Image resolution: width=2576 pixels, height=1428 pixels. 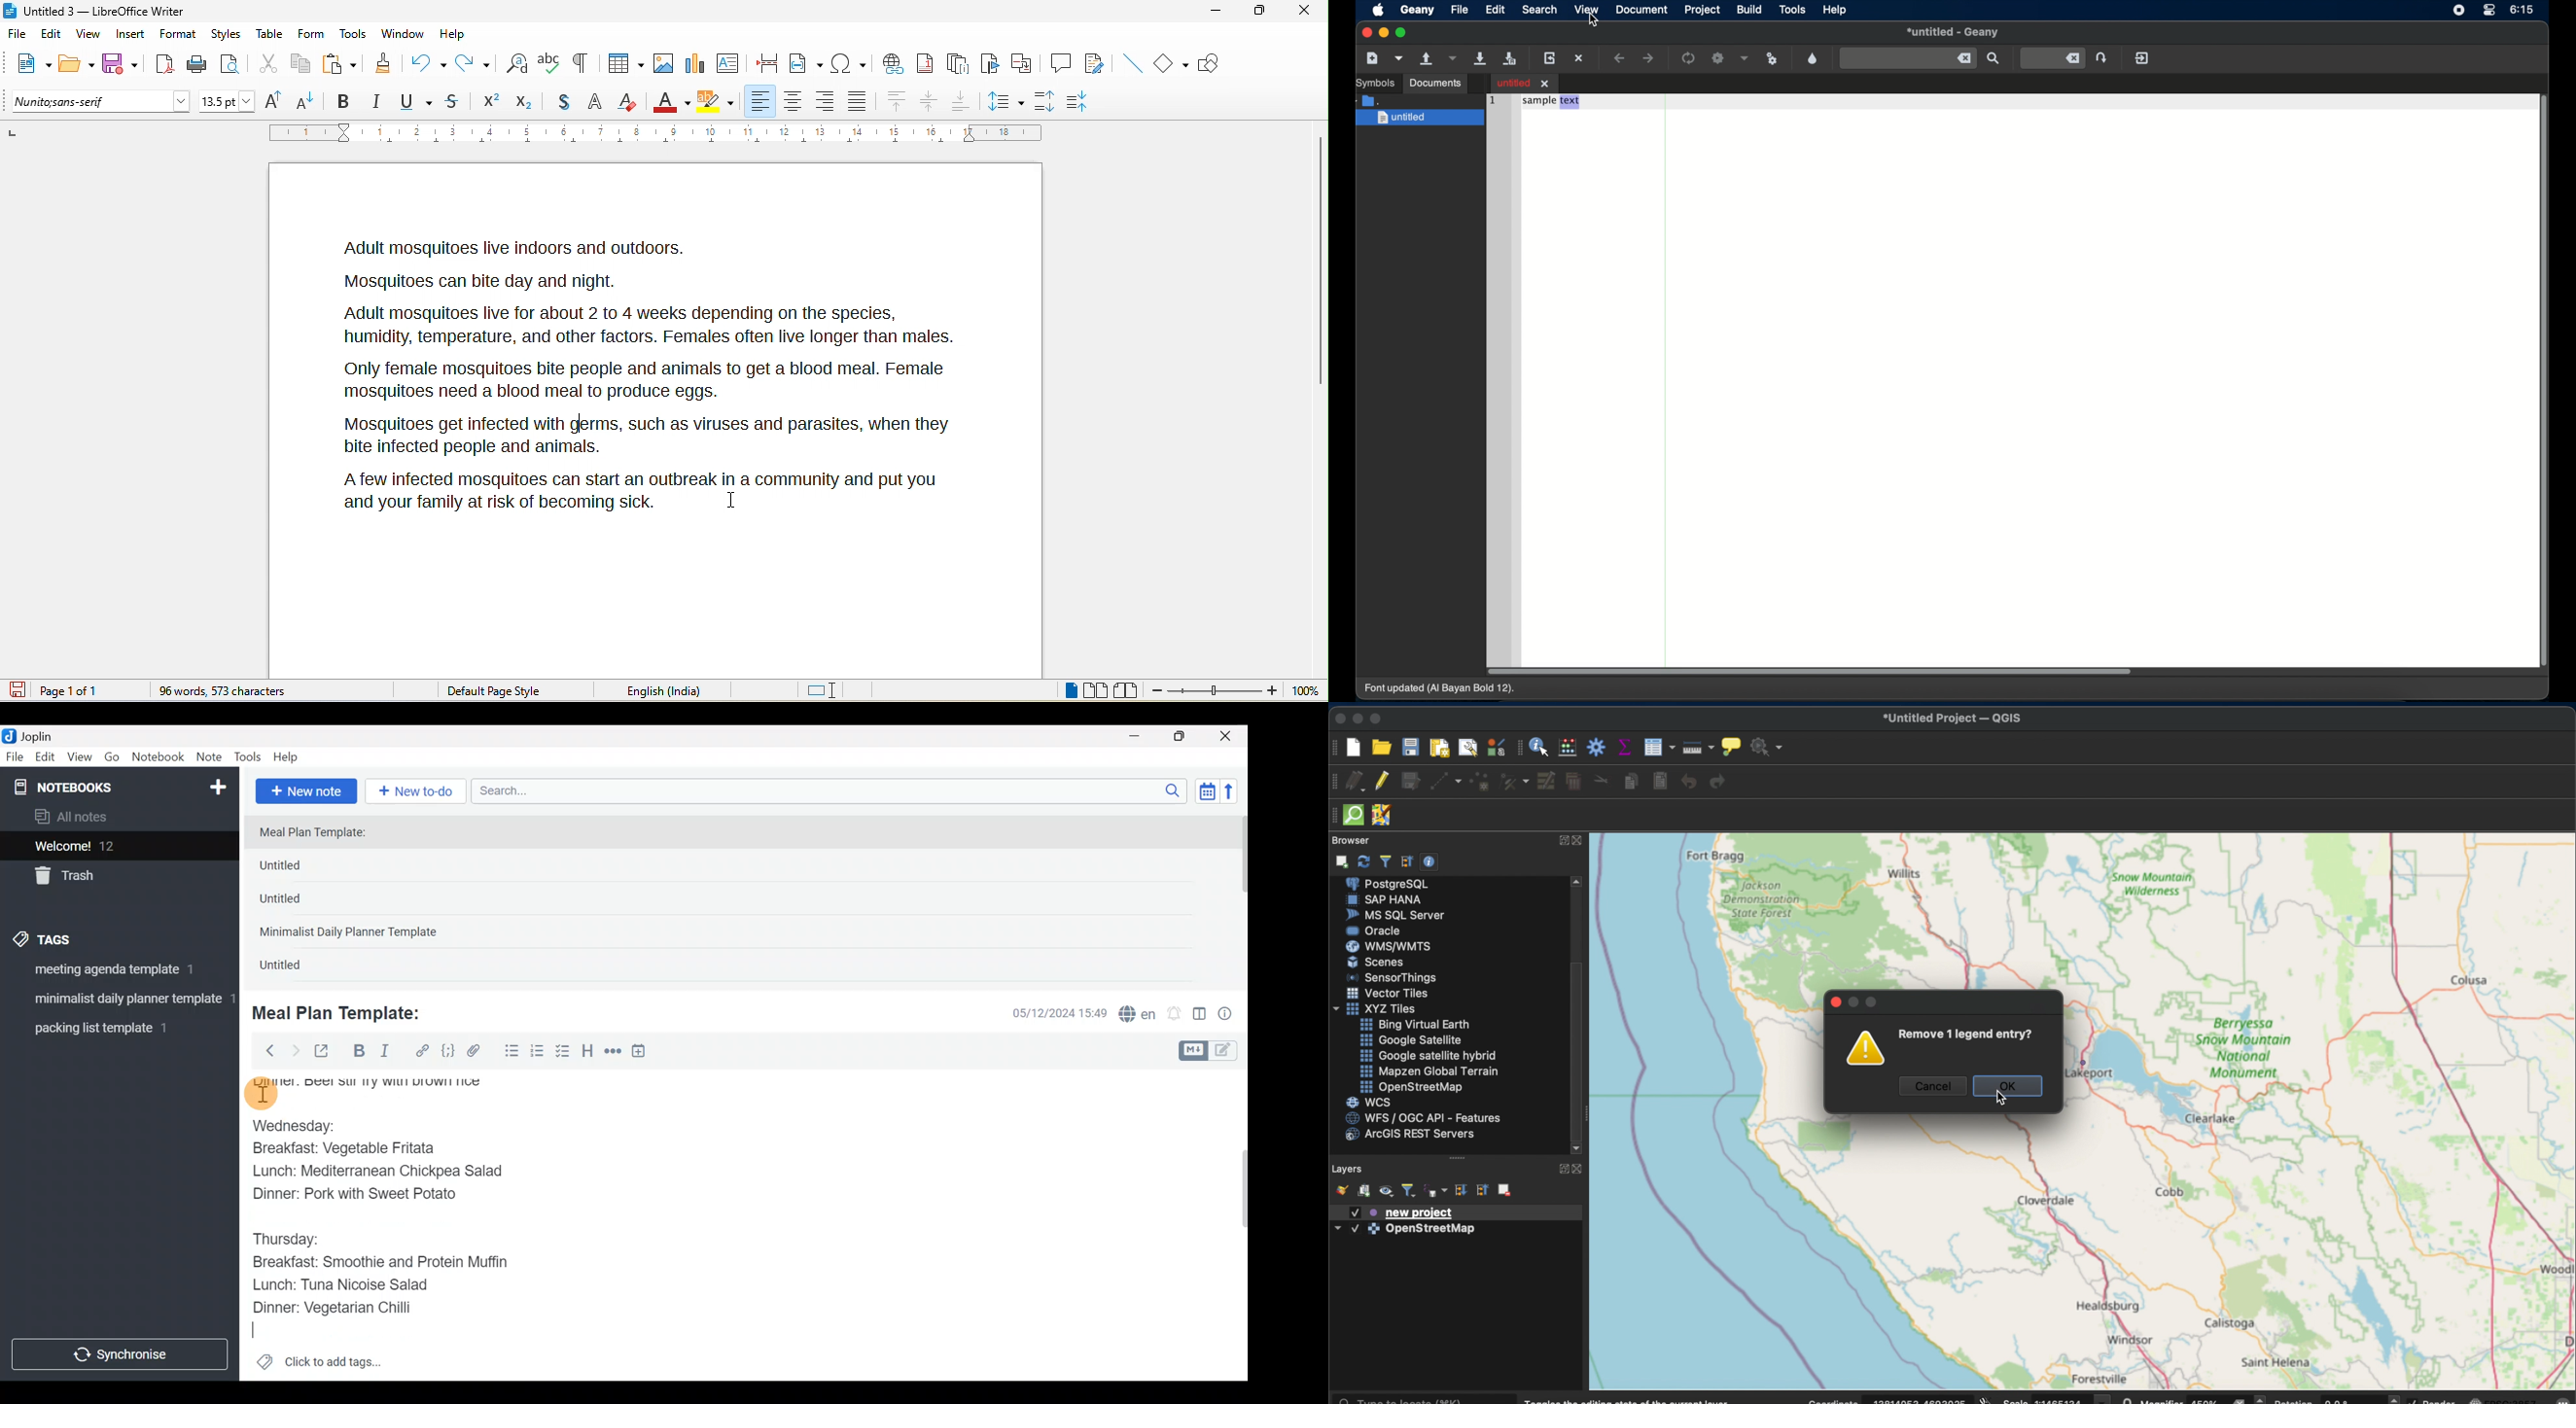 What do you see at coordinates (826, 102) in the screenshot?
I see `align right` at bounding box center [826, 102].